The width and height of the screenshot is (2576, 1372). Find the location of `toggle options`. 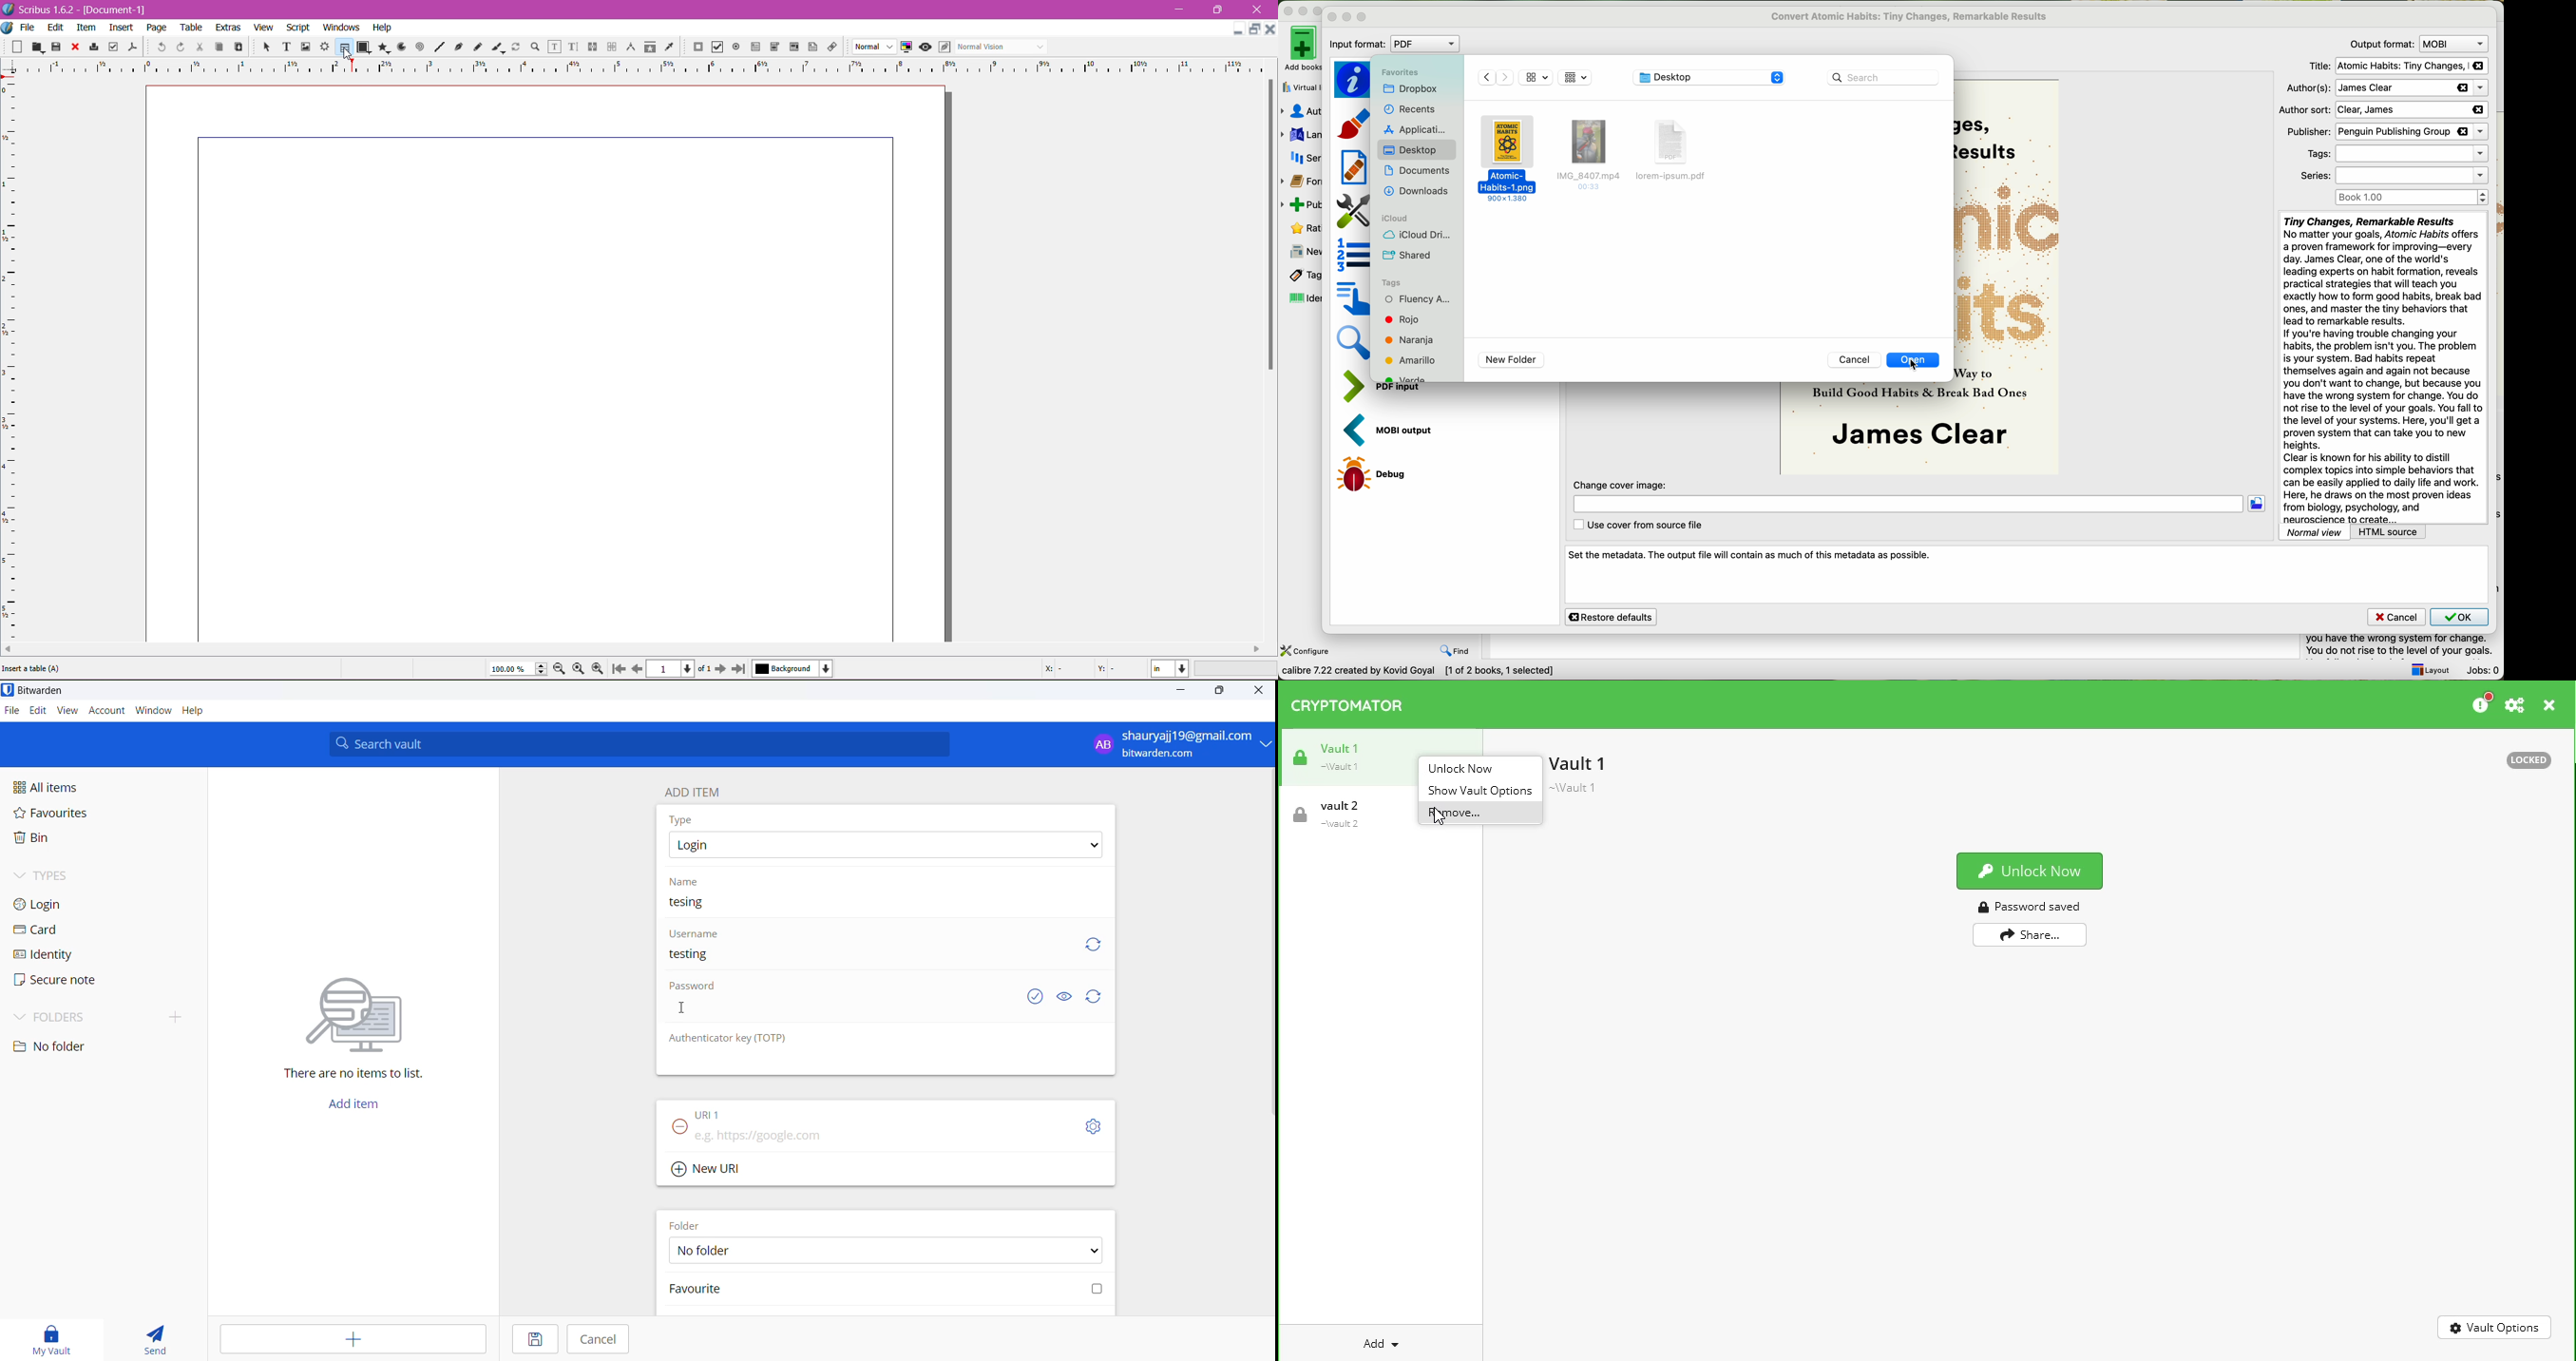

toggle options is located at coordinates (1093, 1126).